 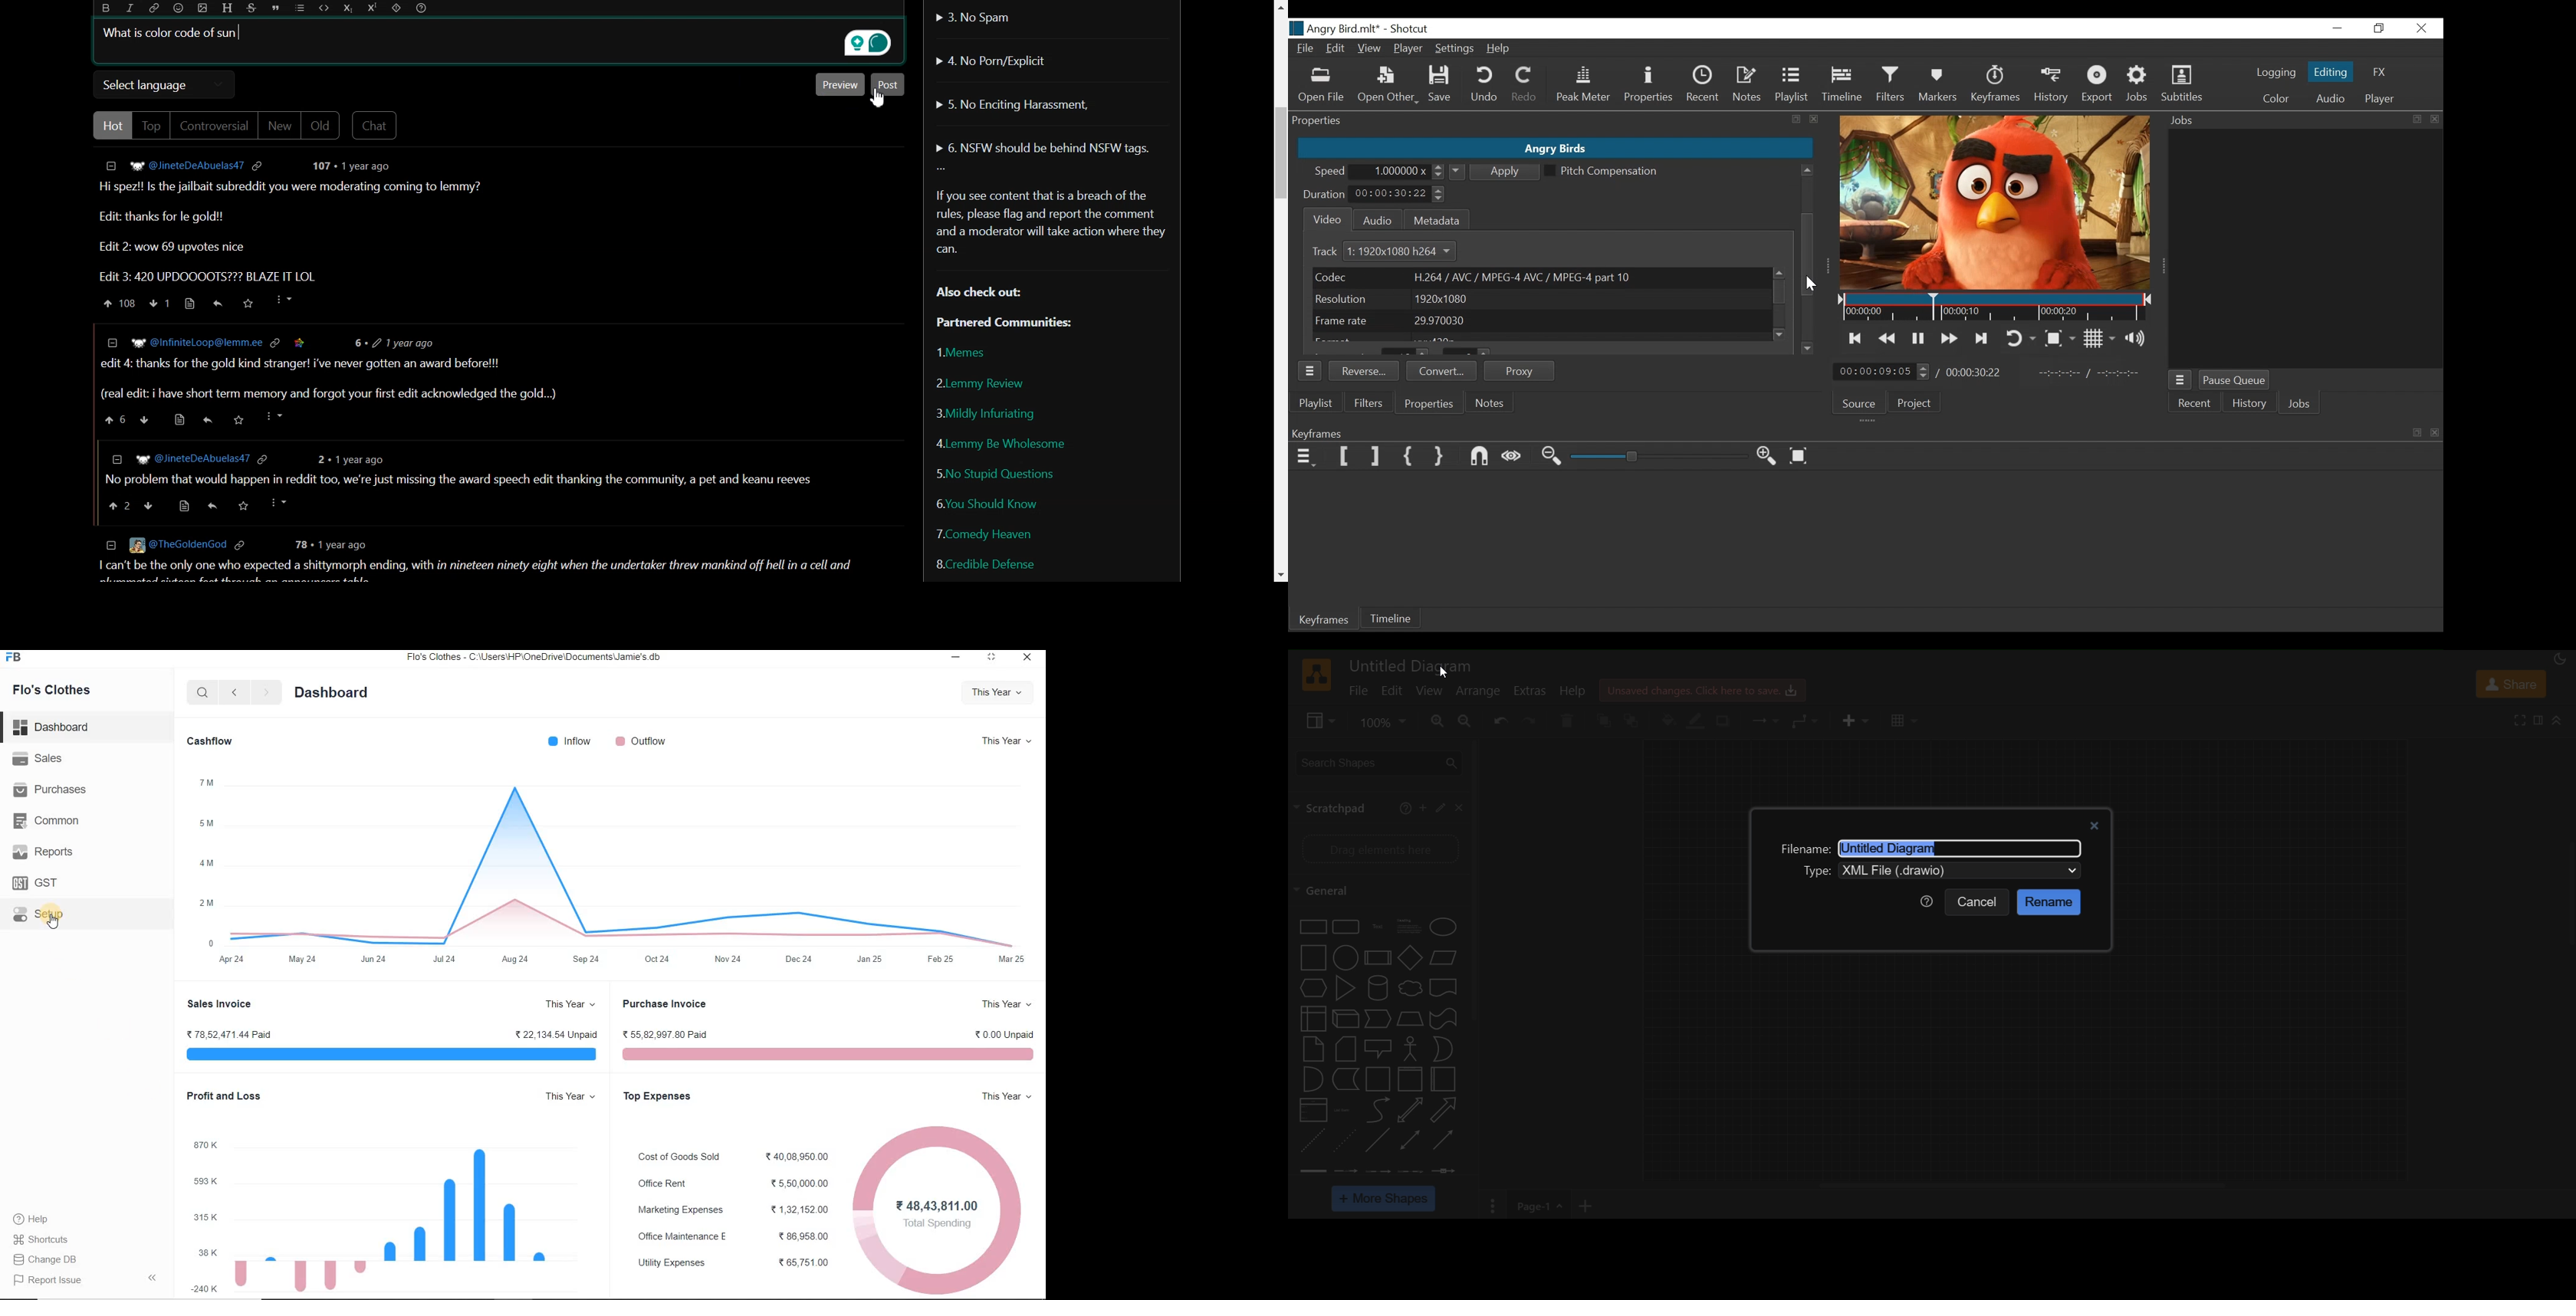 What do you see at coordinates (1325, 220) in the screenshot?
I see `Video` at bounding box center [1325, 220].